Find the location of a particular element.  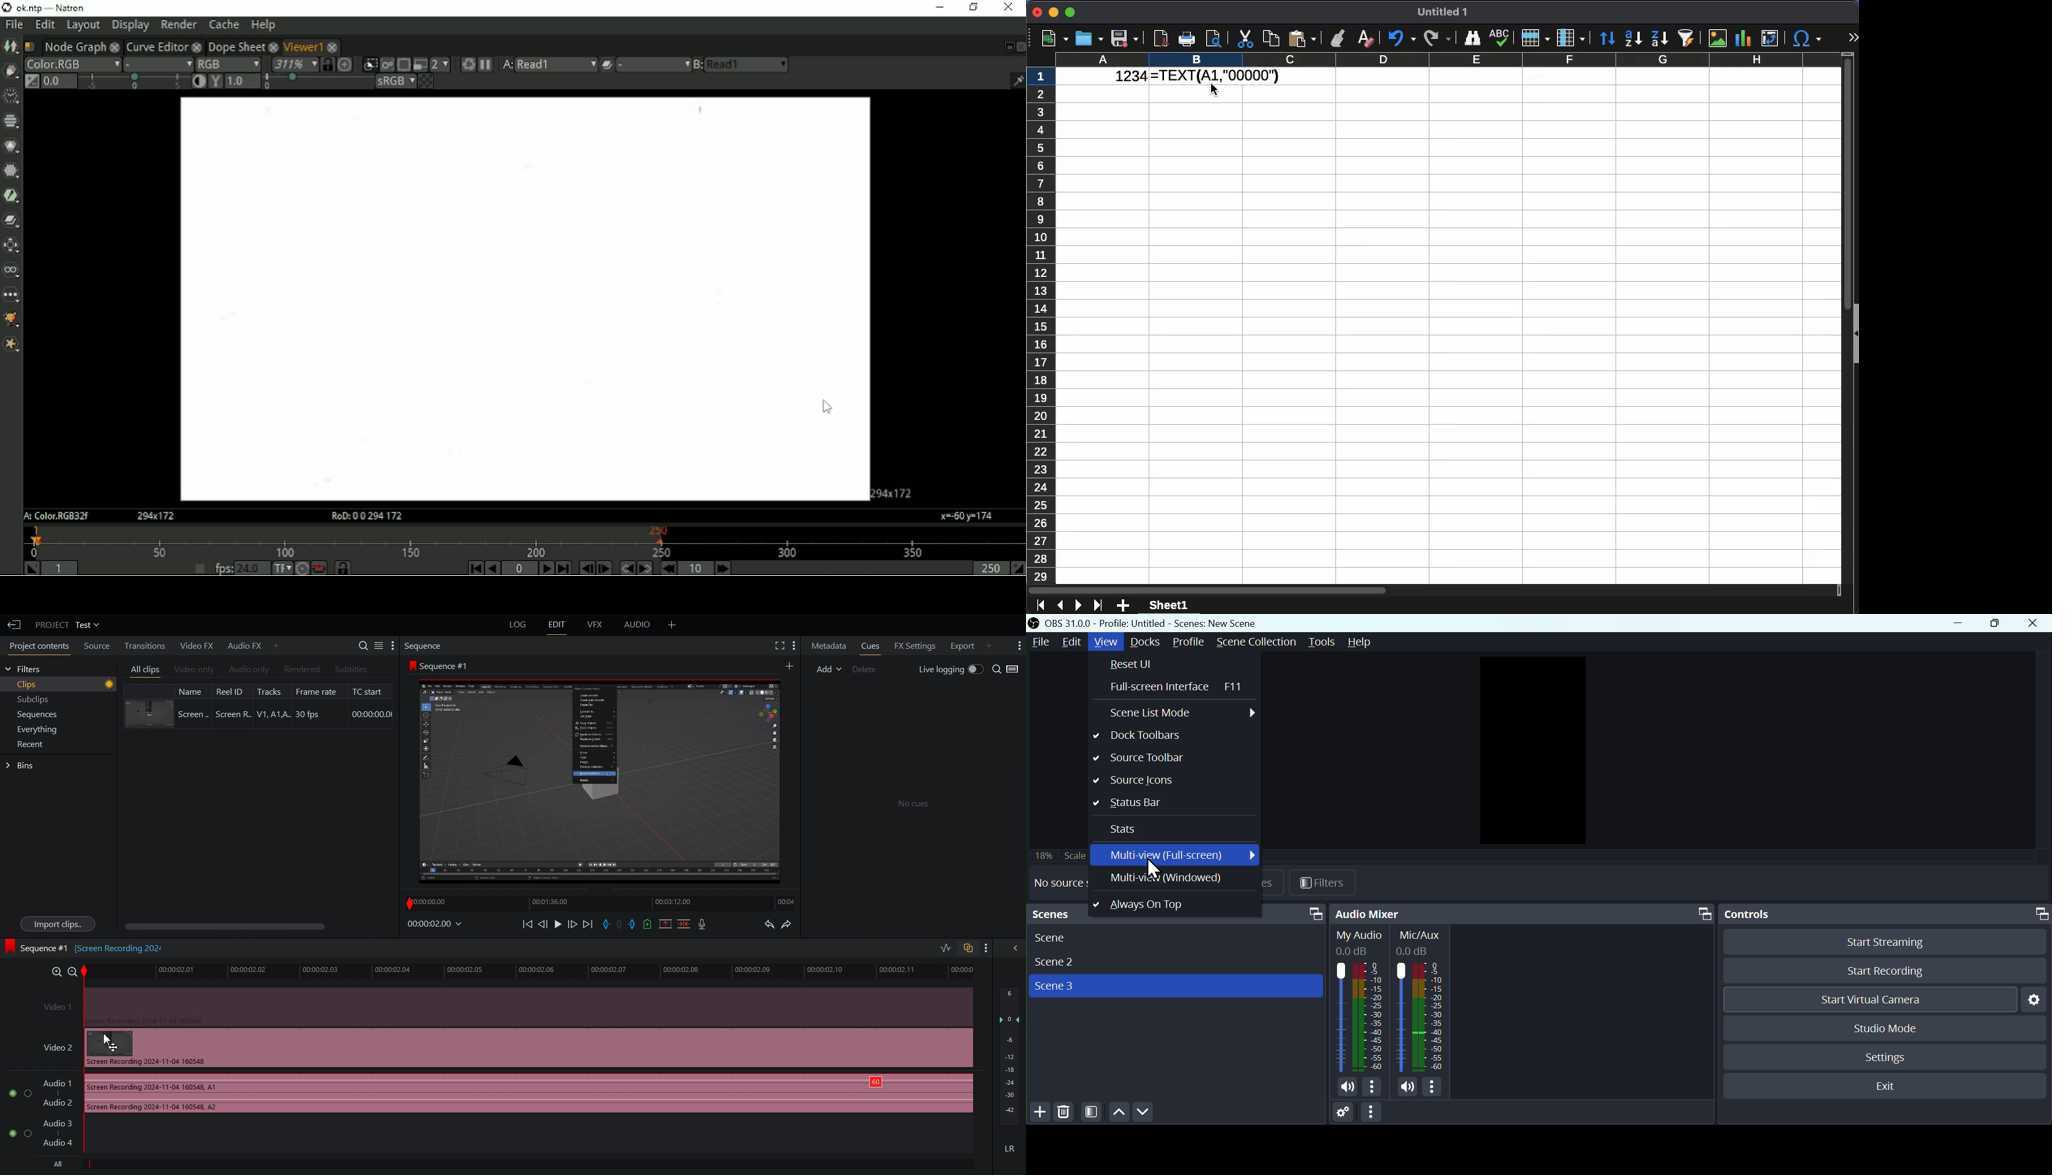

add sheet is located at coordinates (1124, 607).